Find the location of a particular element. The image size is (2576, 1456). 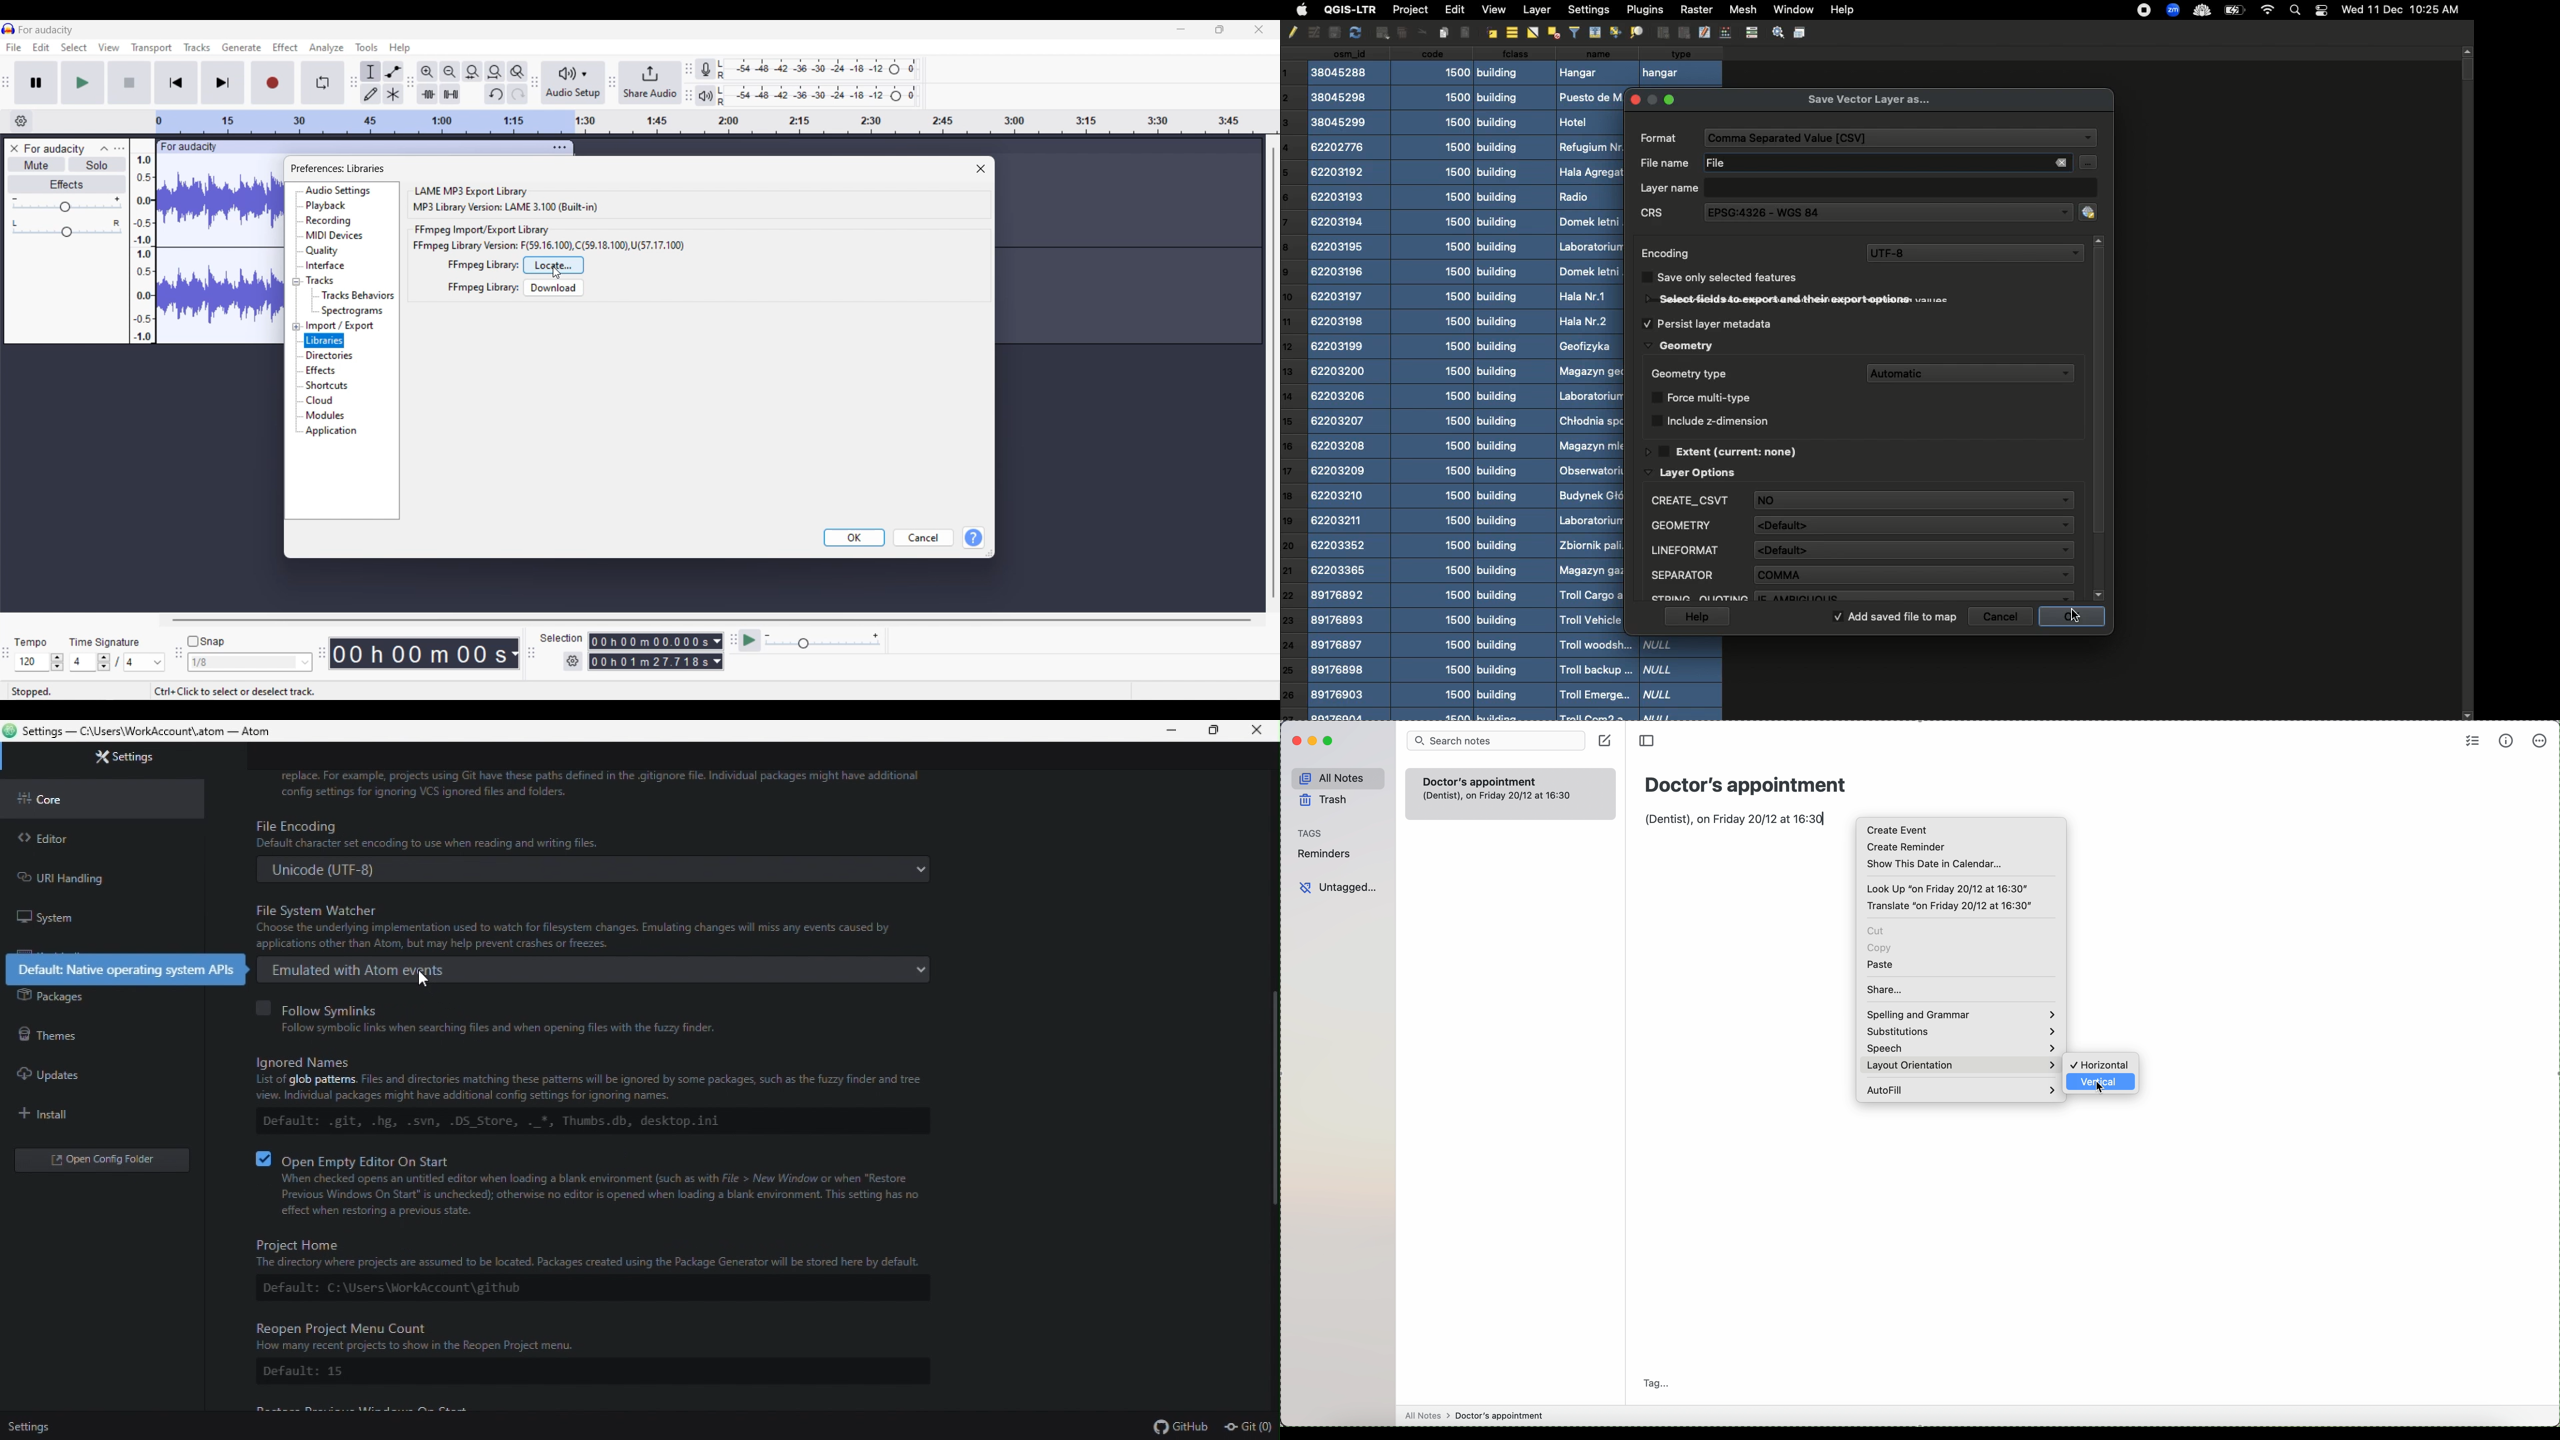

Record meter is located at coordinates (705, 69).